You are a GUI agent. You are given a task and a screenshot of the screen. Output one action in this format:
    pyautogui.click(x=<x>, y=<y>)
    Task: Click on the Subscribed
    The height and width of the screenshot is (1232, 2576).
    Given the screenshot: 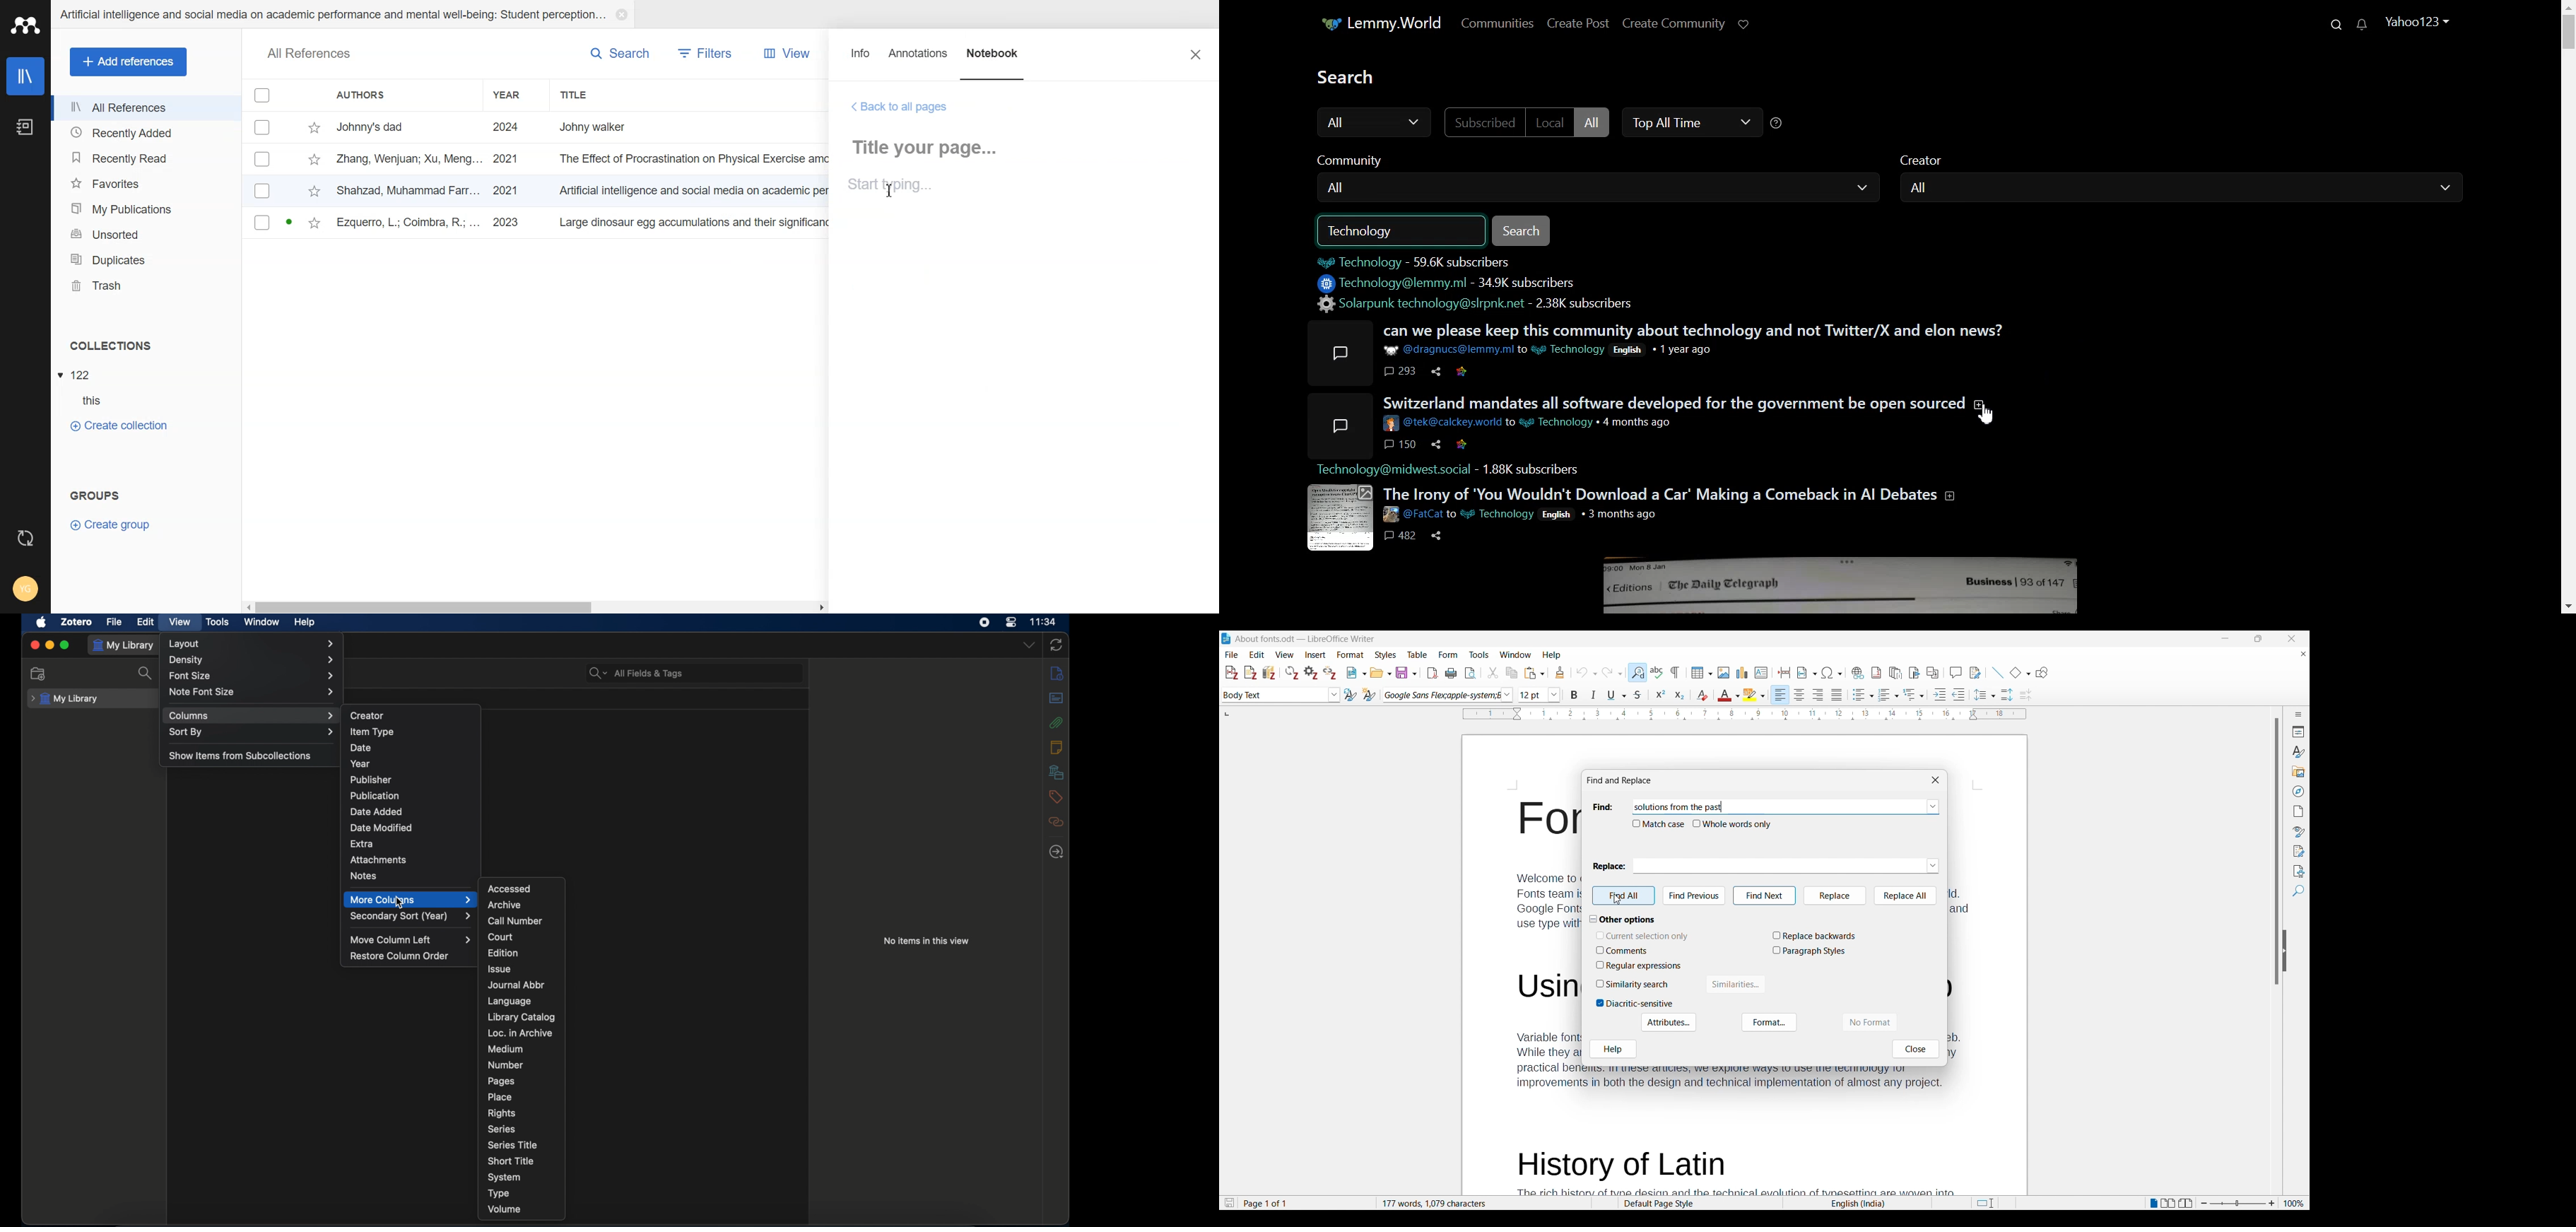 What is the action you would take?
    pyautogui.click(x=1486, y=122)
    